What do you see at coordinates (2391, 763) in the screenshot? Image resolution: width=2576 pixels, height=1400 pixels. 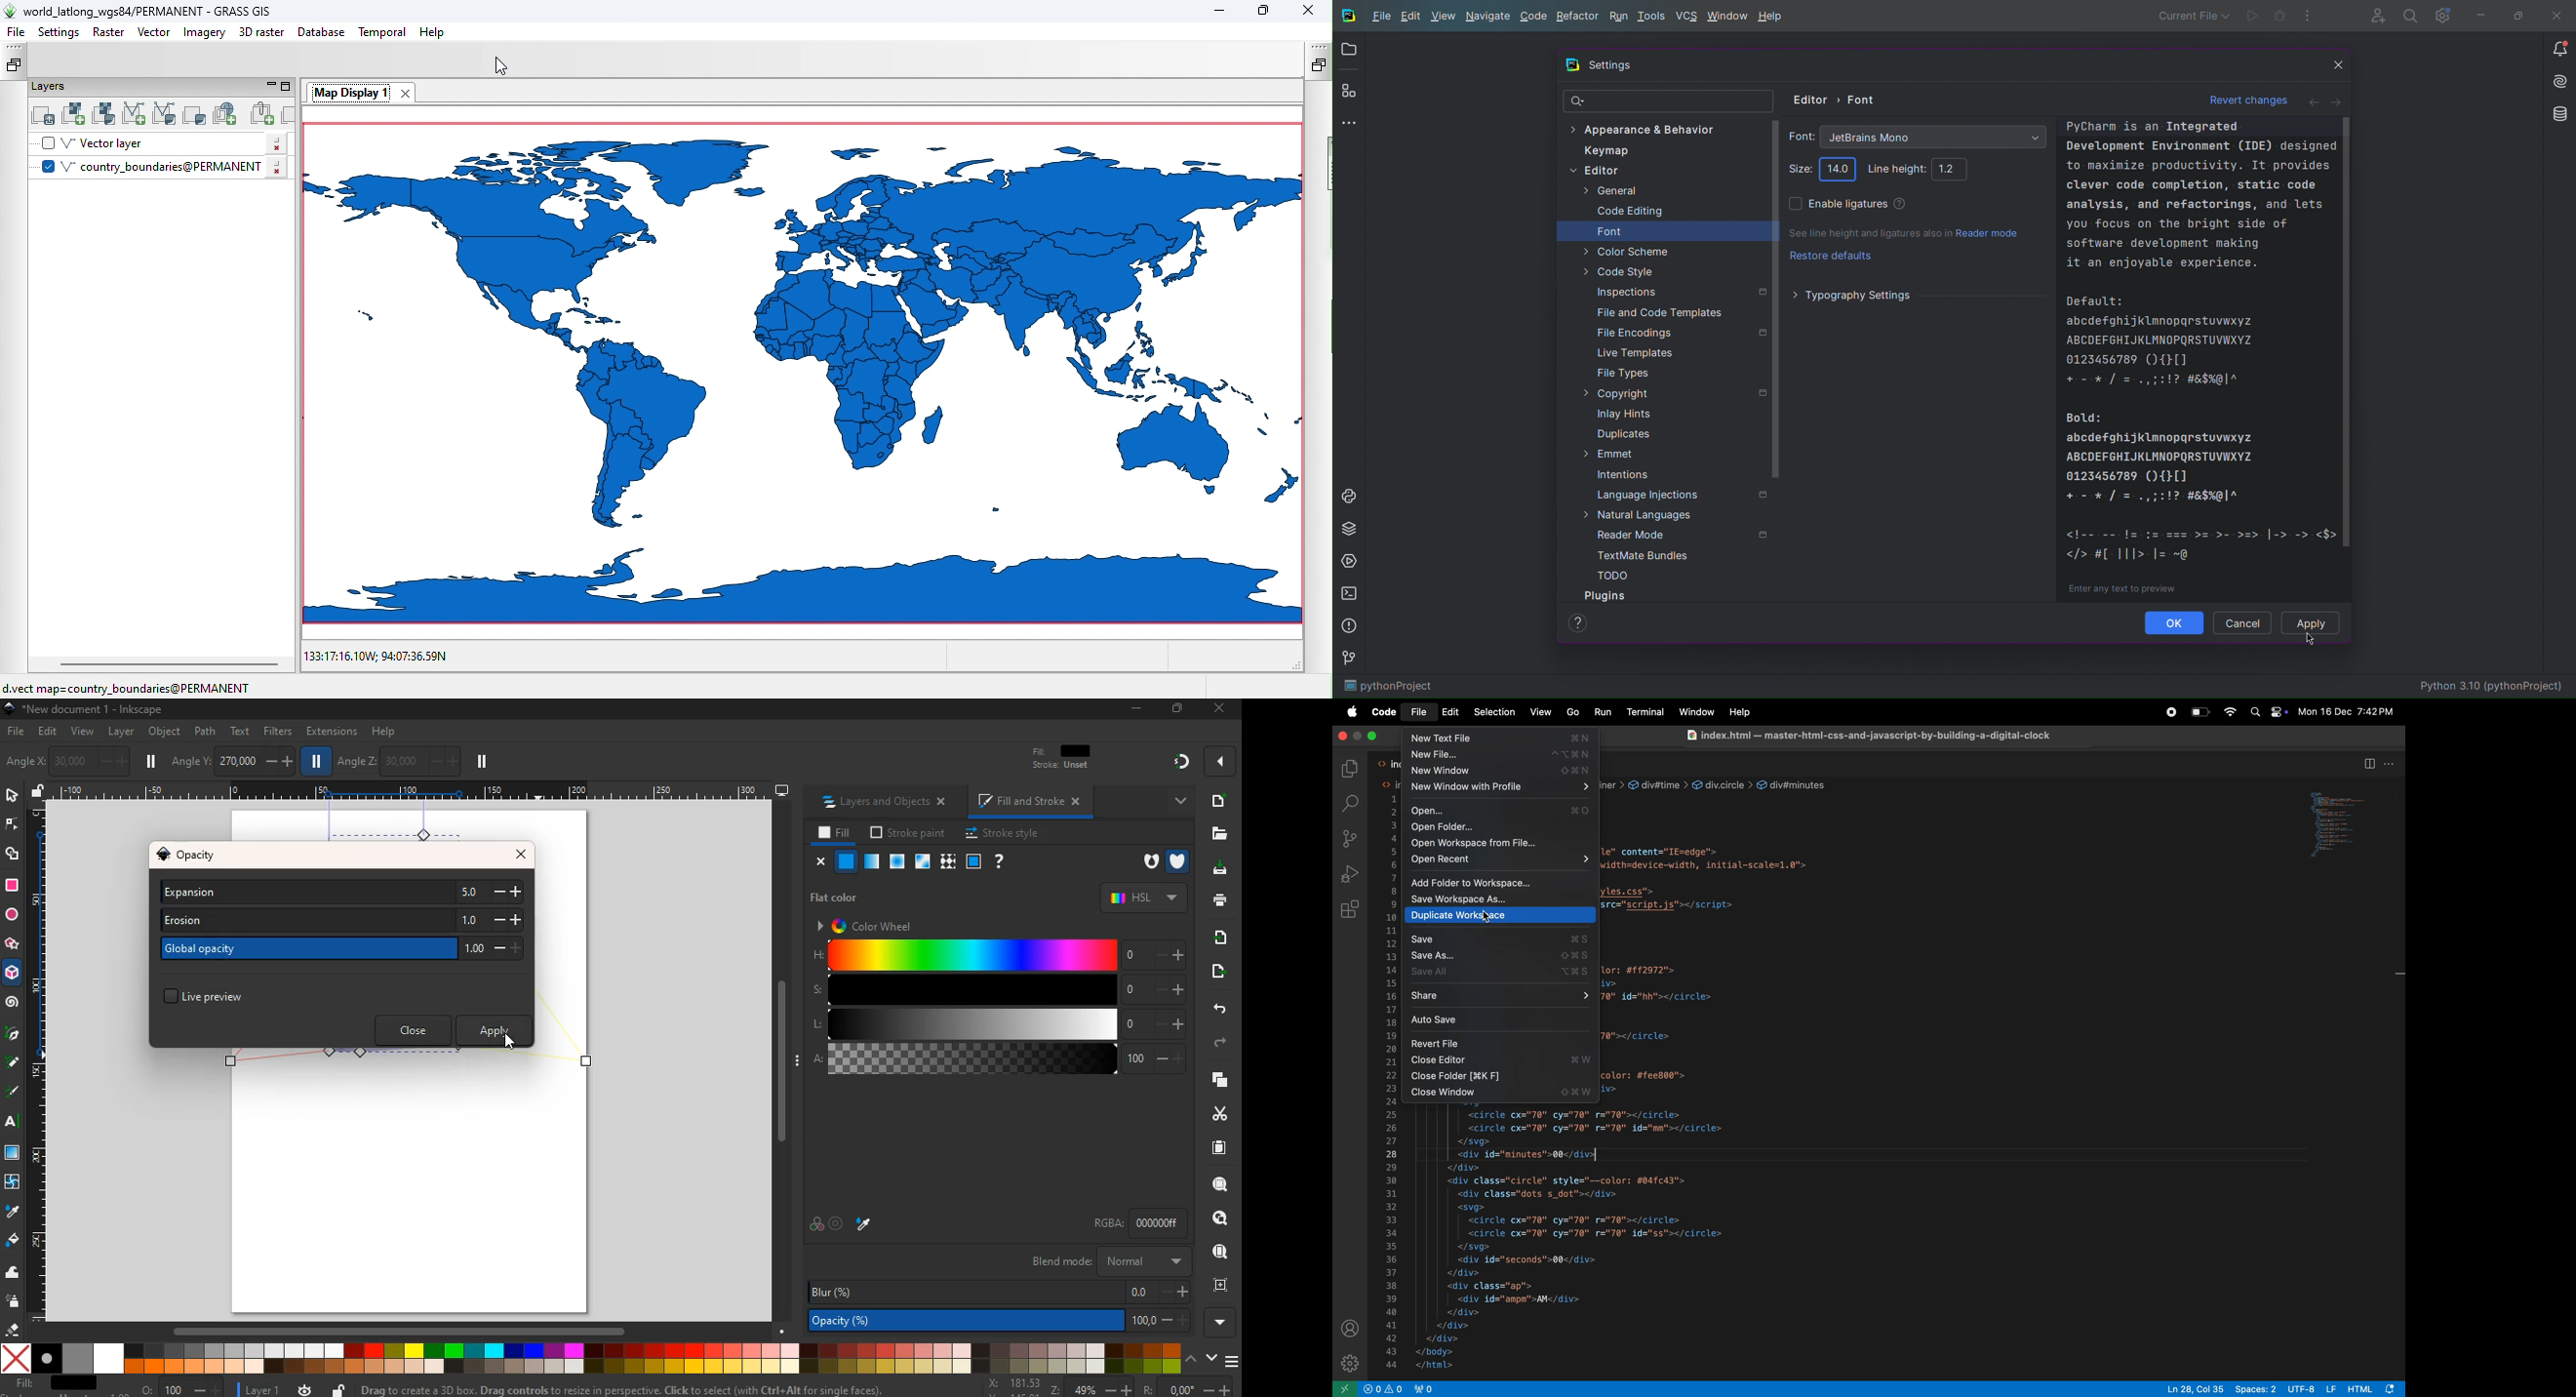 I see `options` at bounding box center [2391, 763].